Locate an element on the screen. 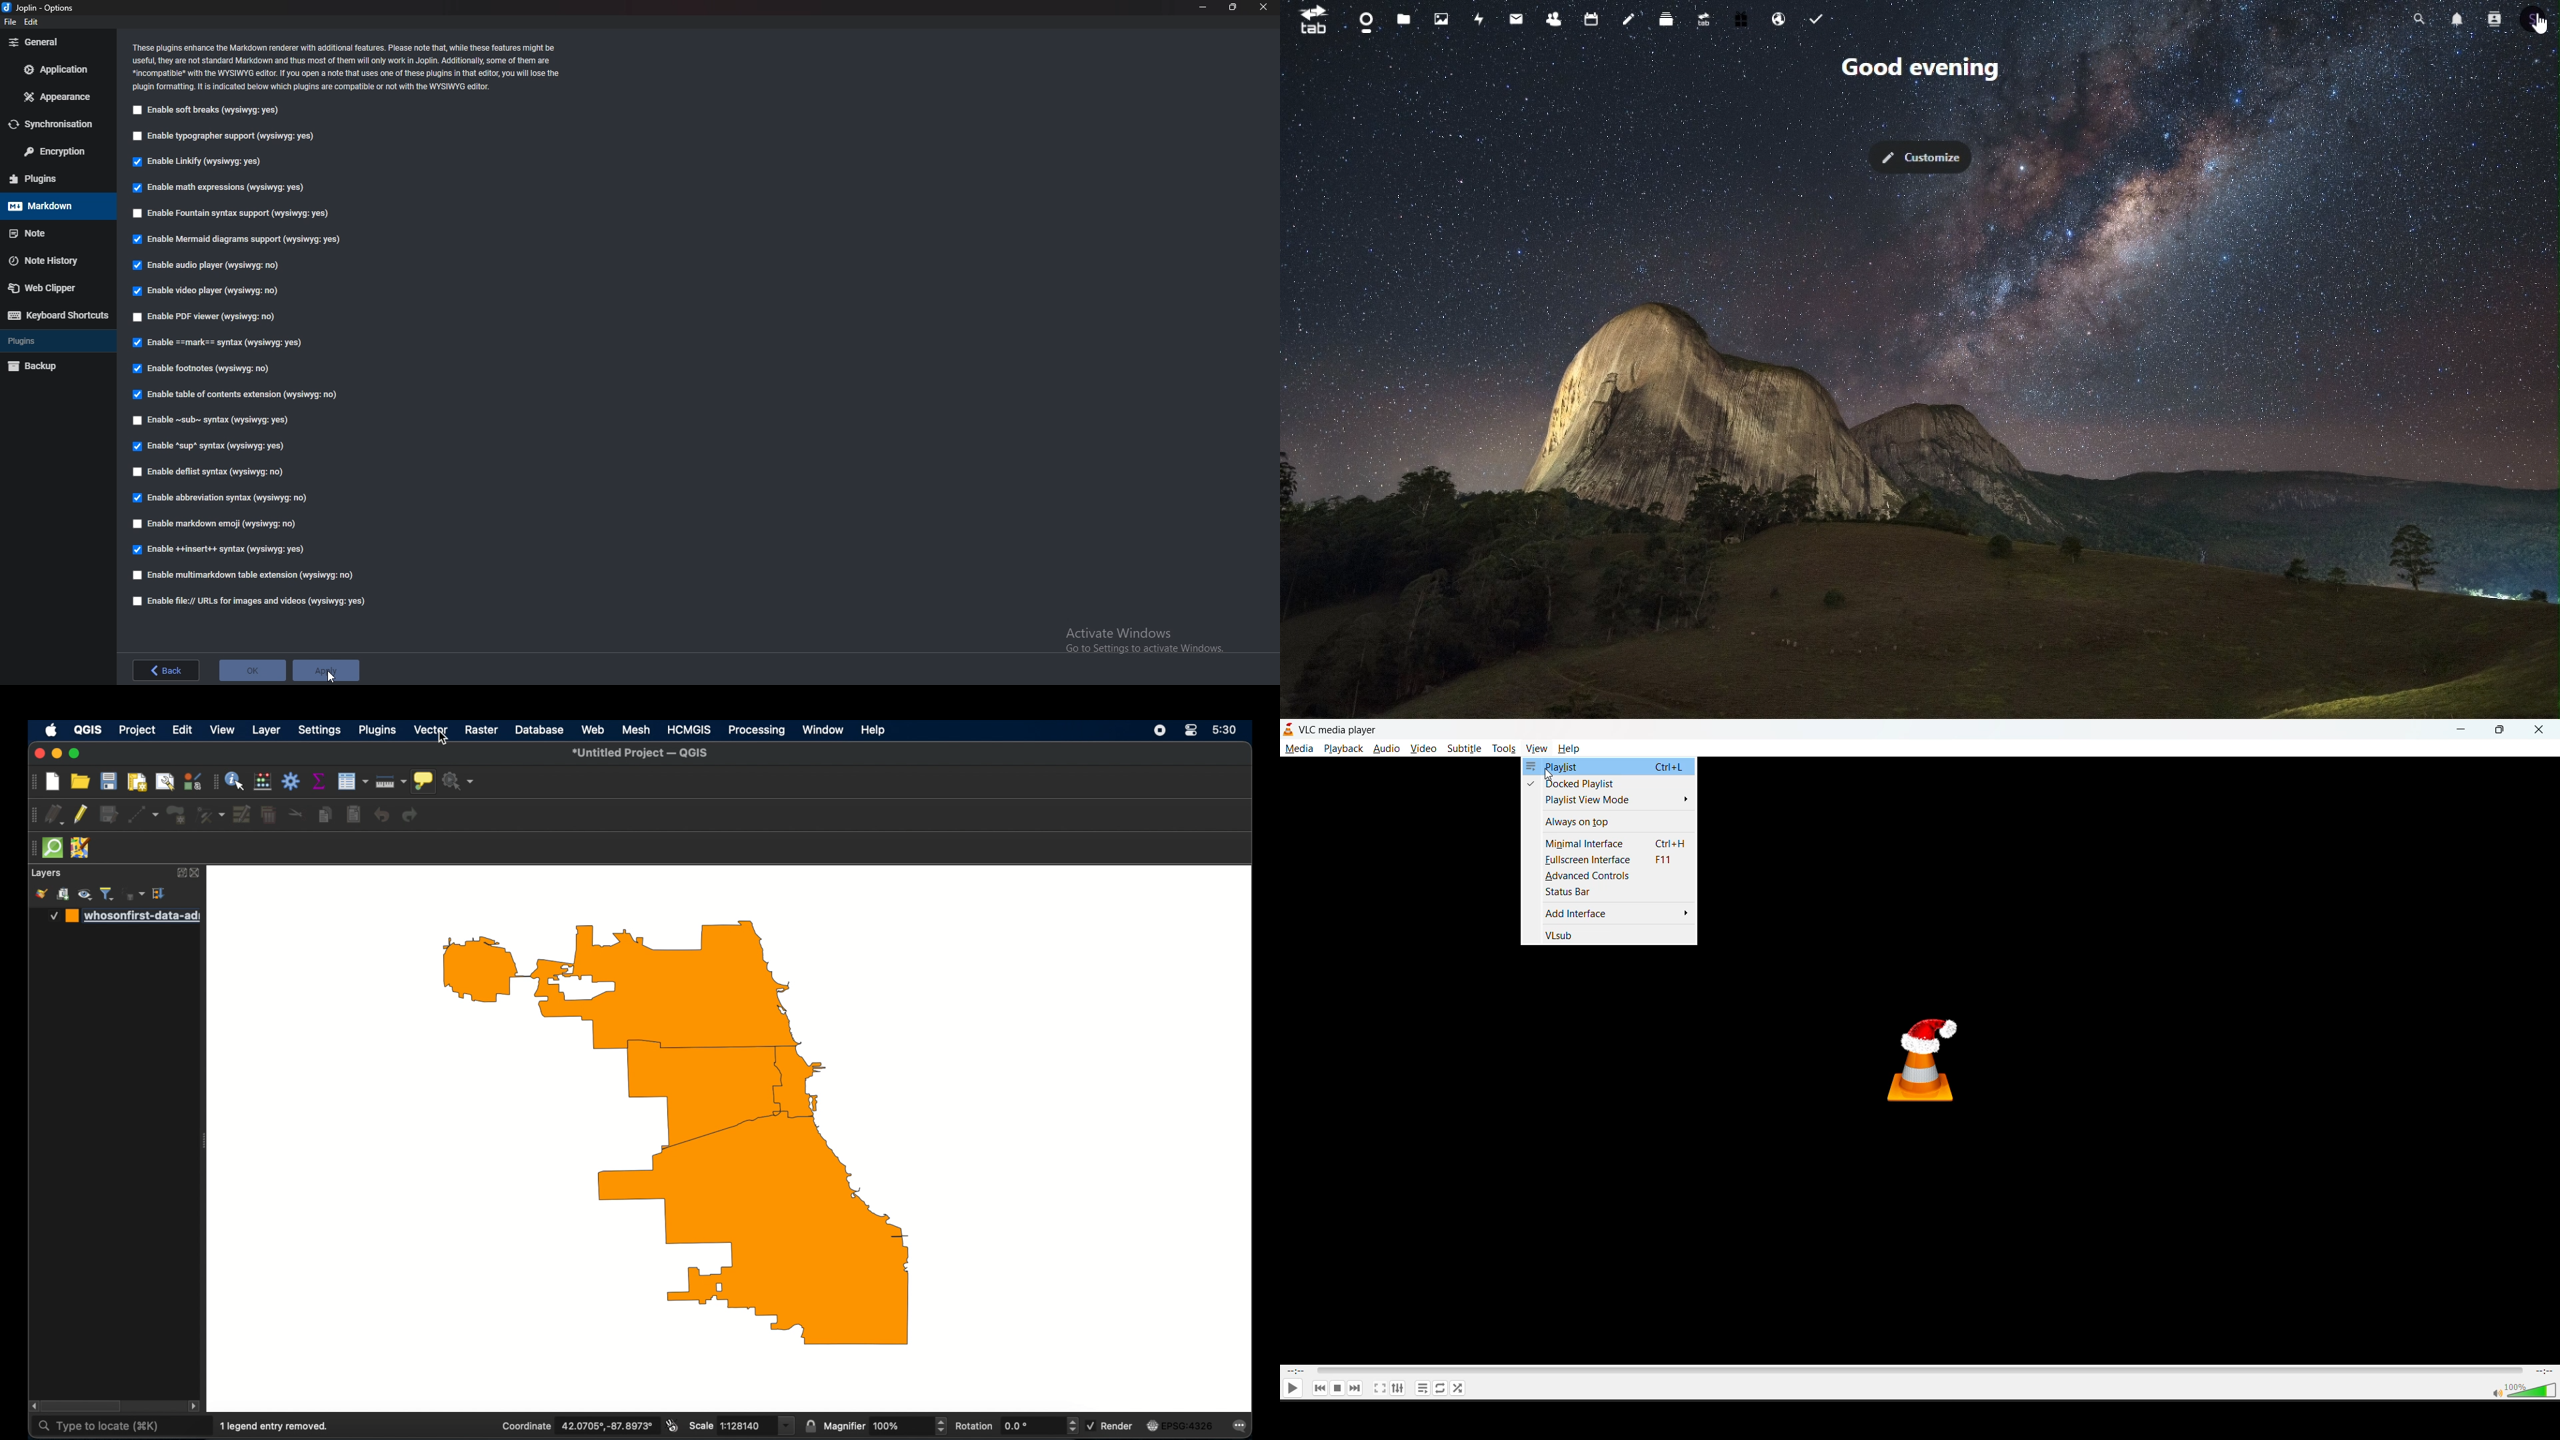  Enable file urls for images and videos is located at coordinates (248, 601).